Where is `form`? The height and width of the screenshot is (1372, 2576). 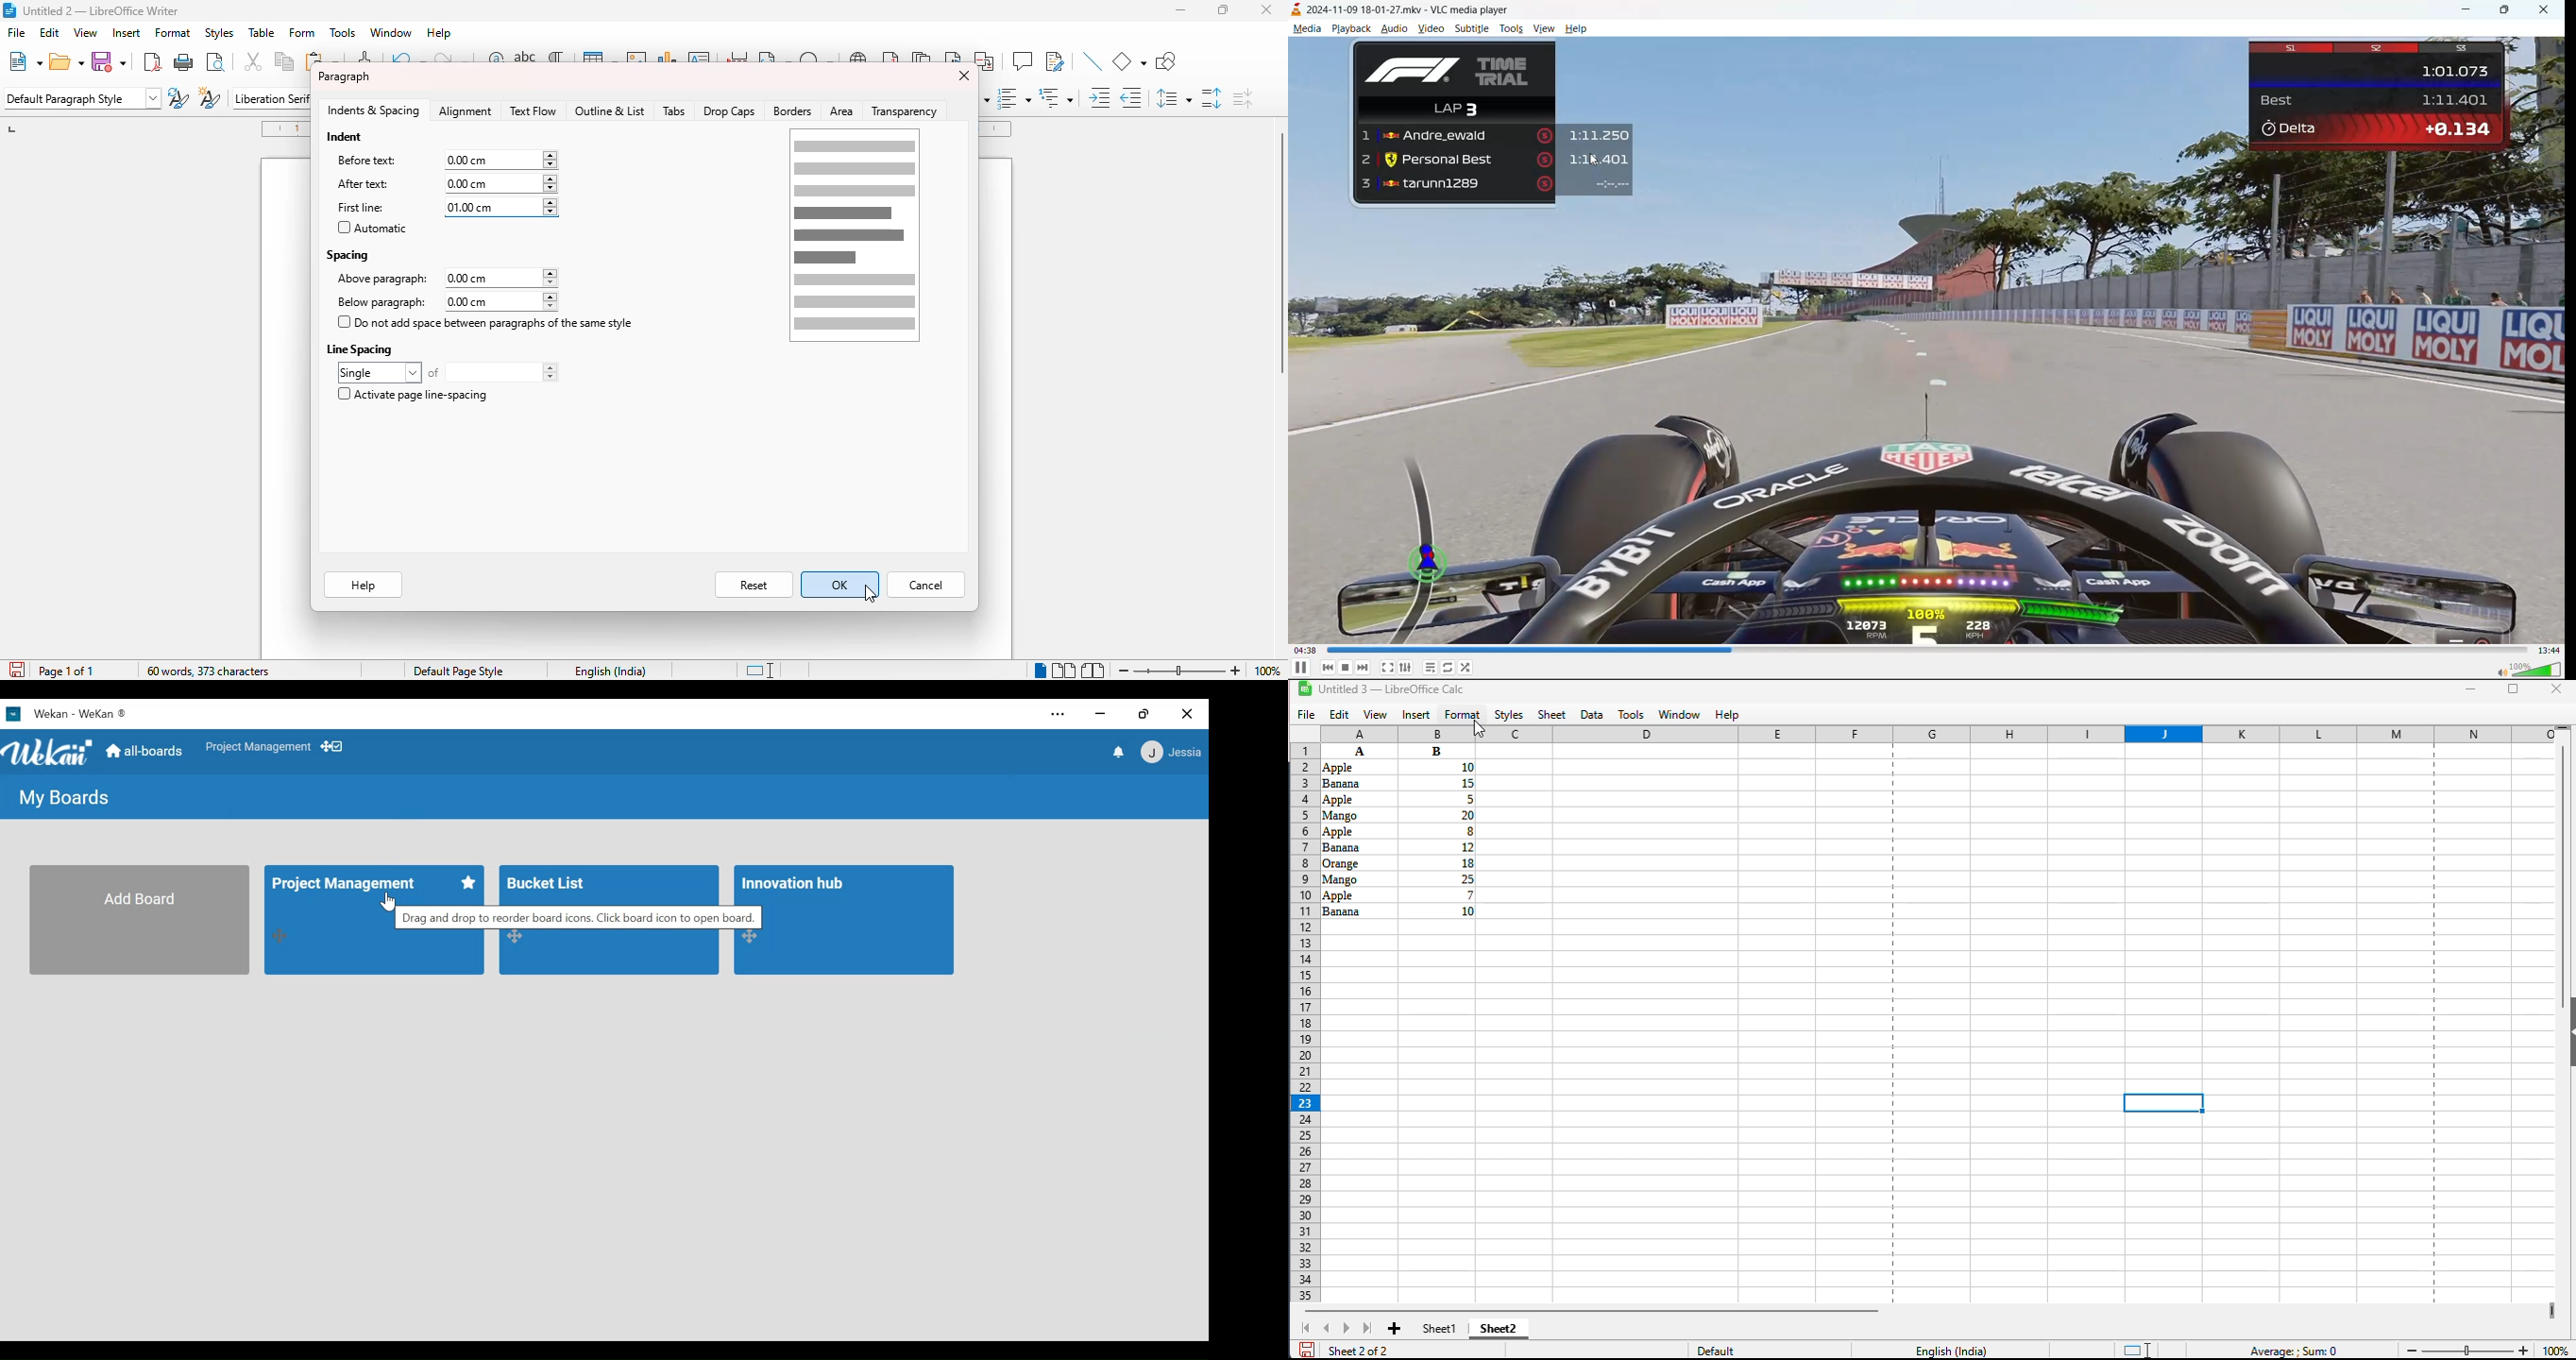 form is located at coordinates (302, 33).